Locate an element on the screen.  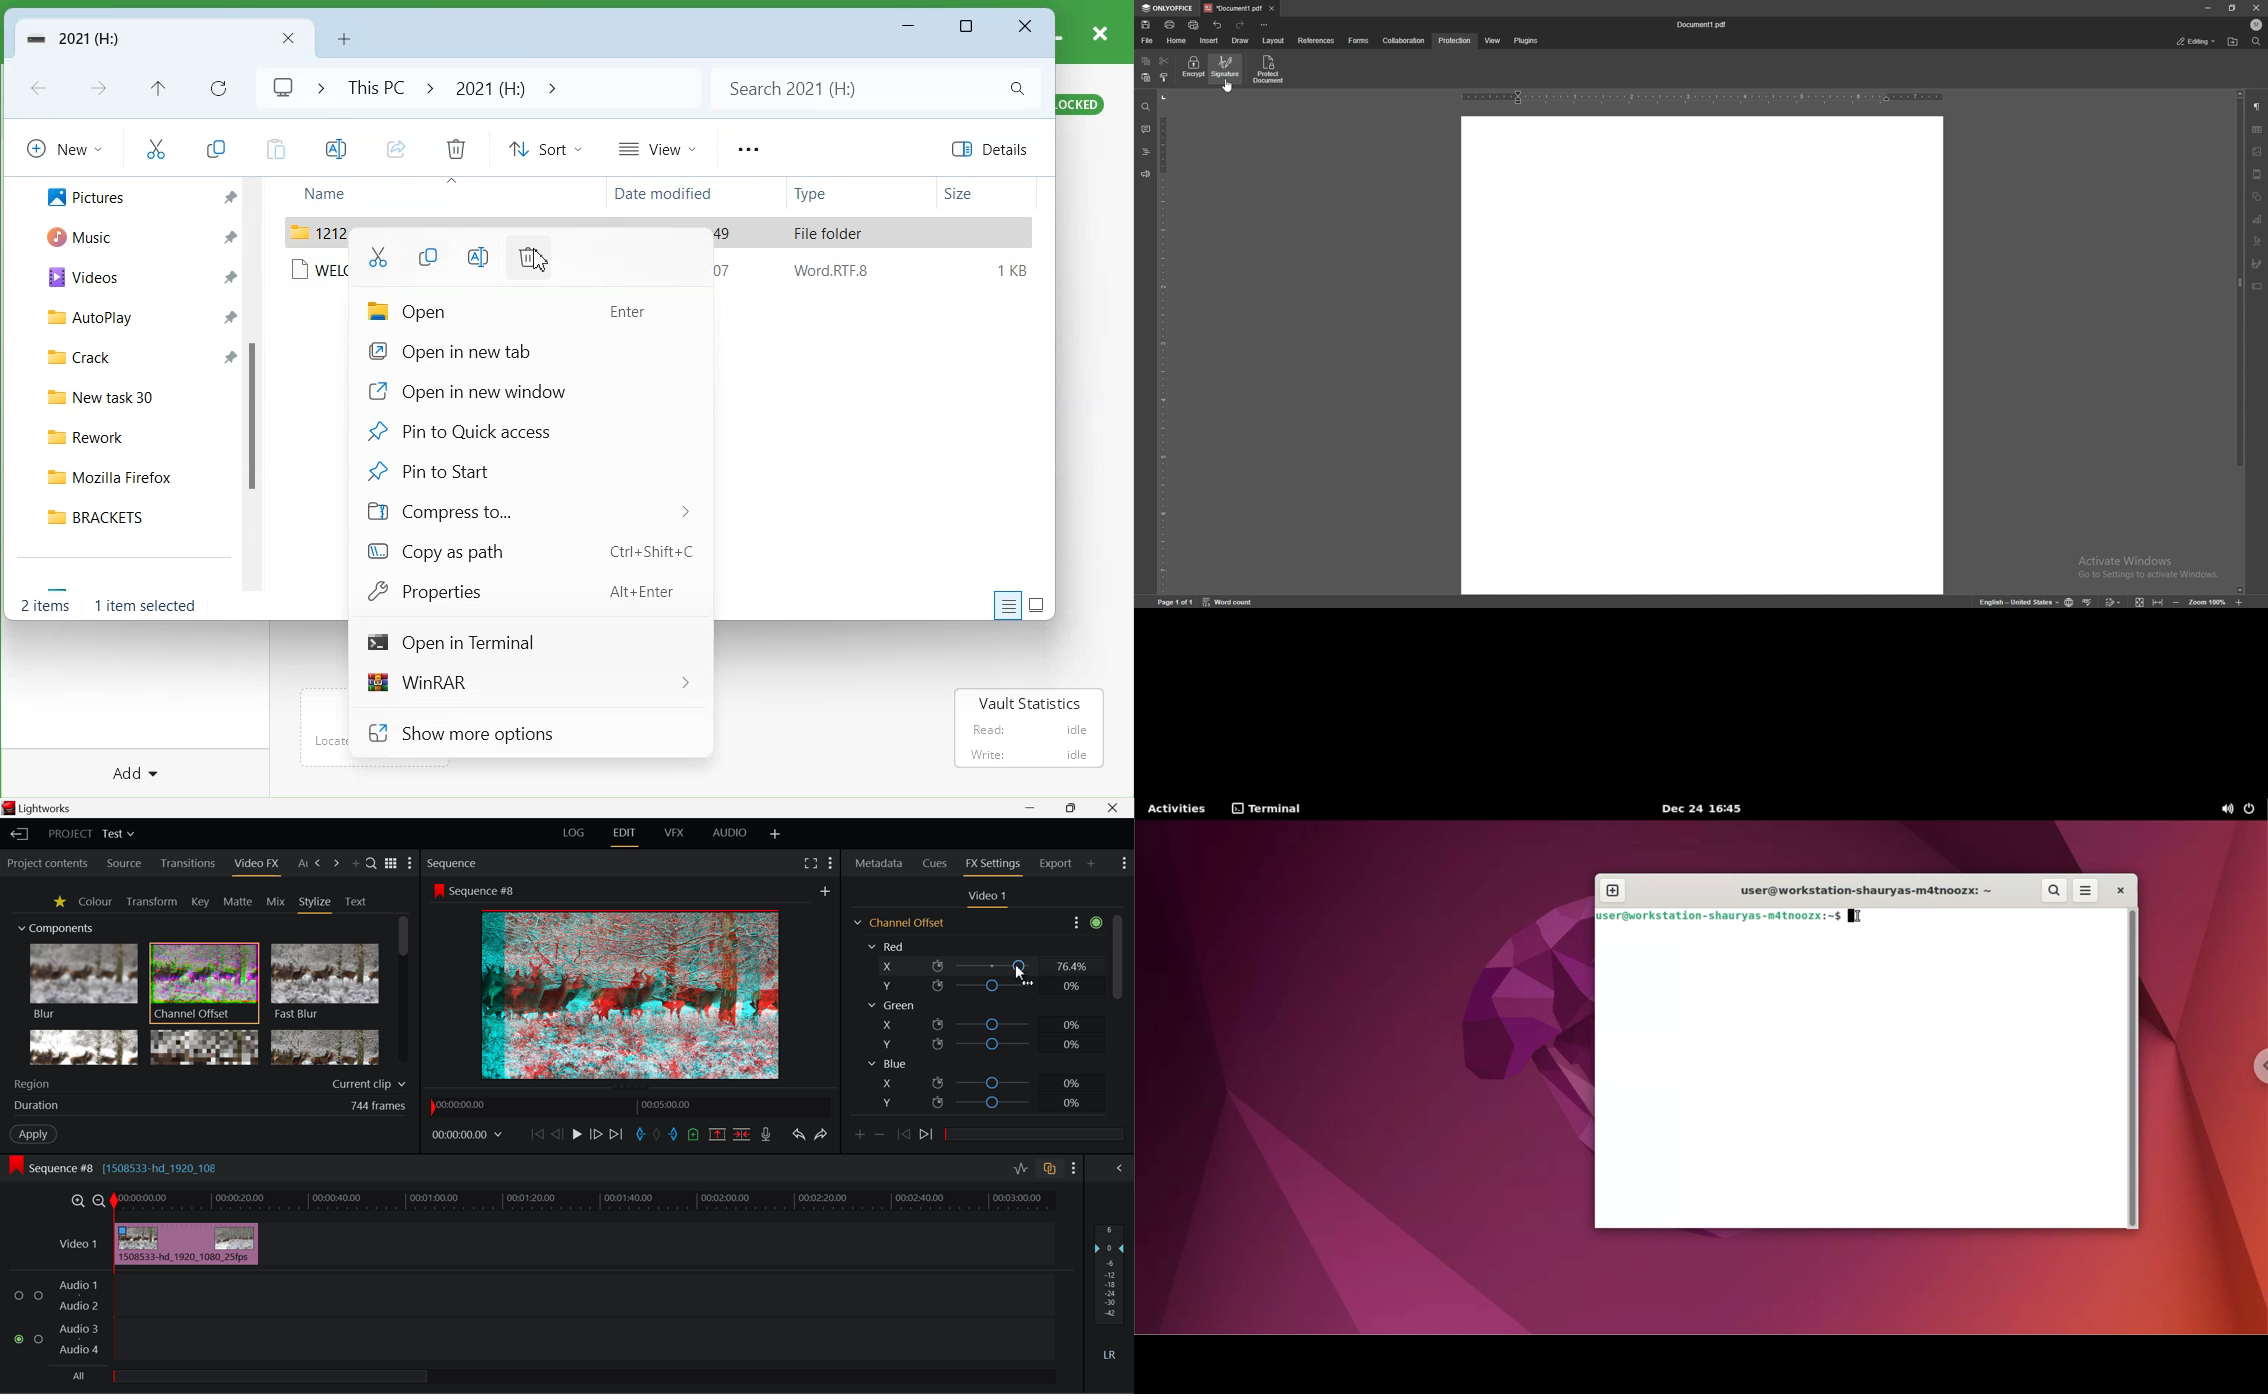
zoom is located at coordinates (2199, 602).